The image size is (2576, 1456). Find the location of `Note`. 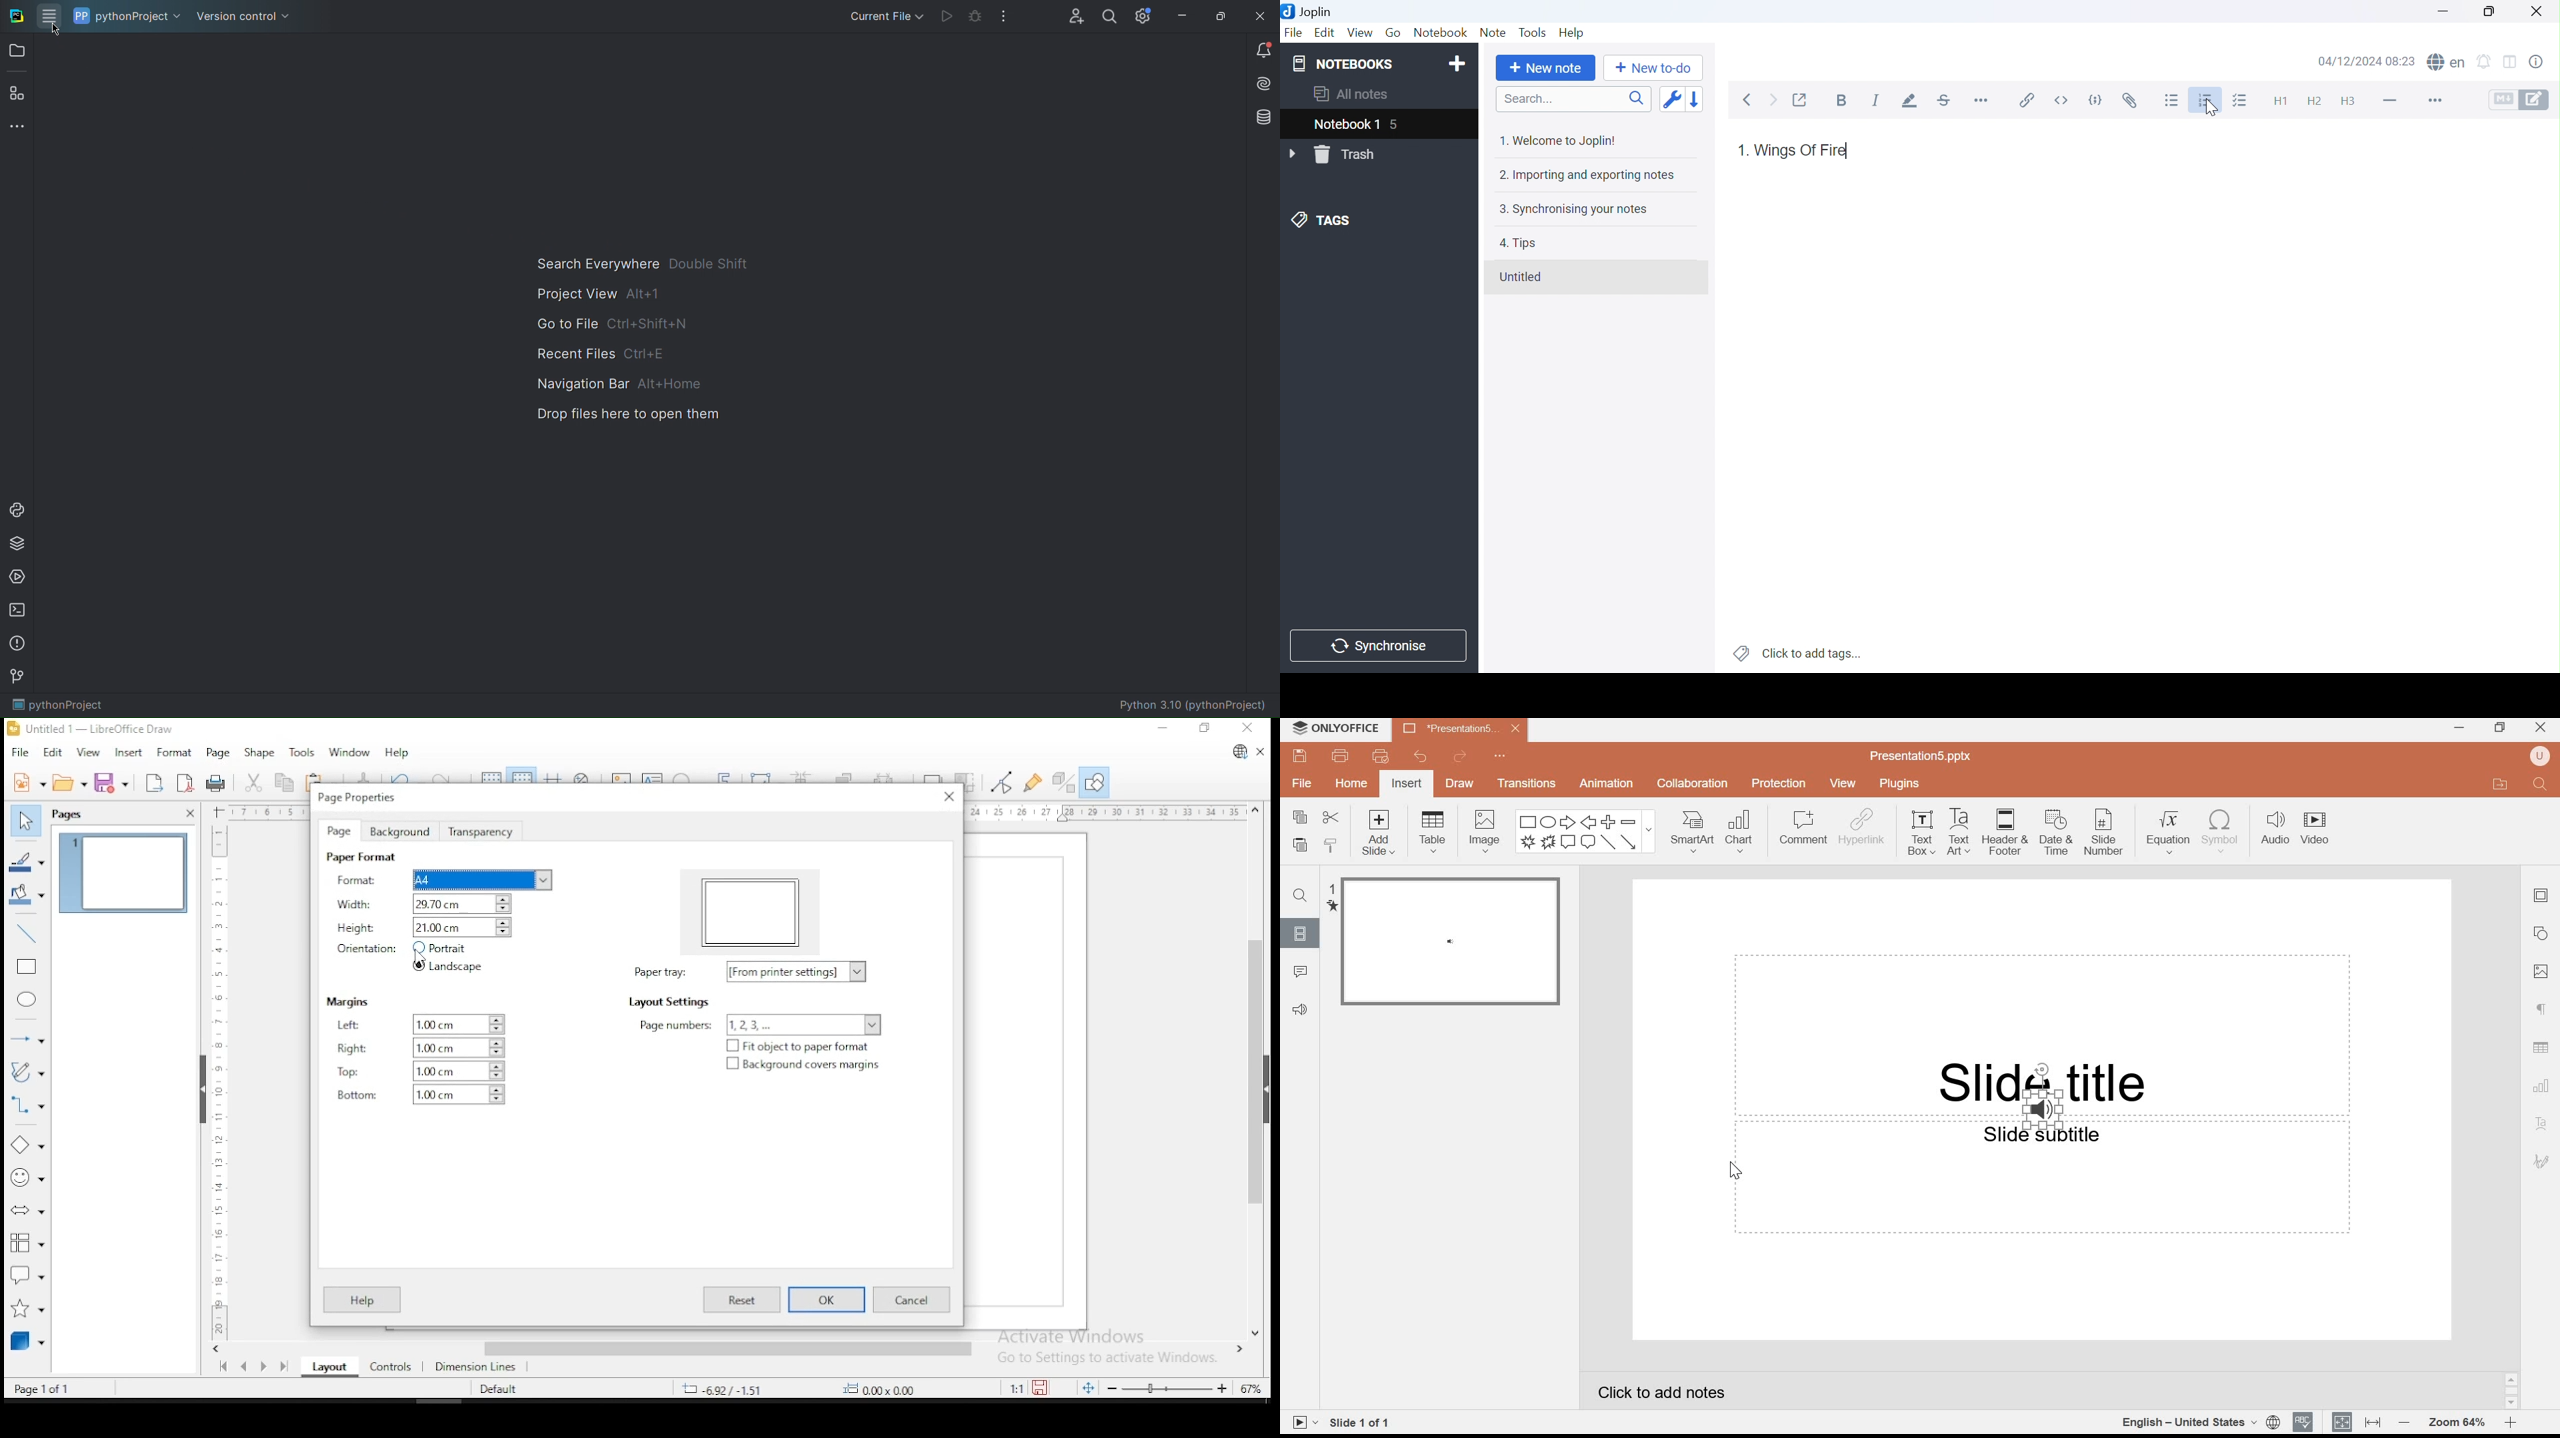

Note is located at coordinates (1495, 31).